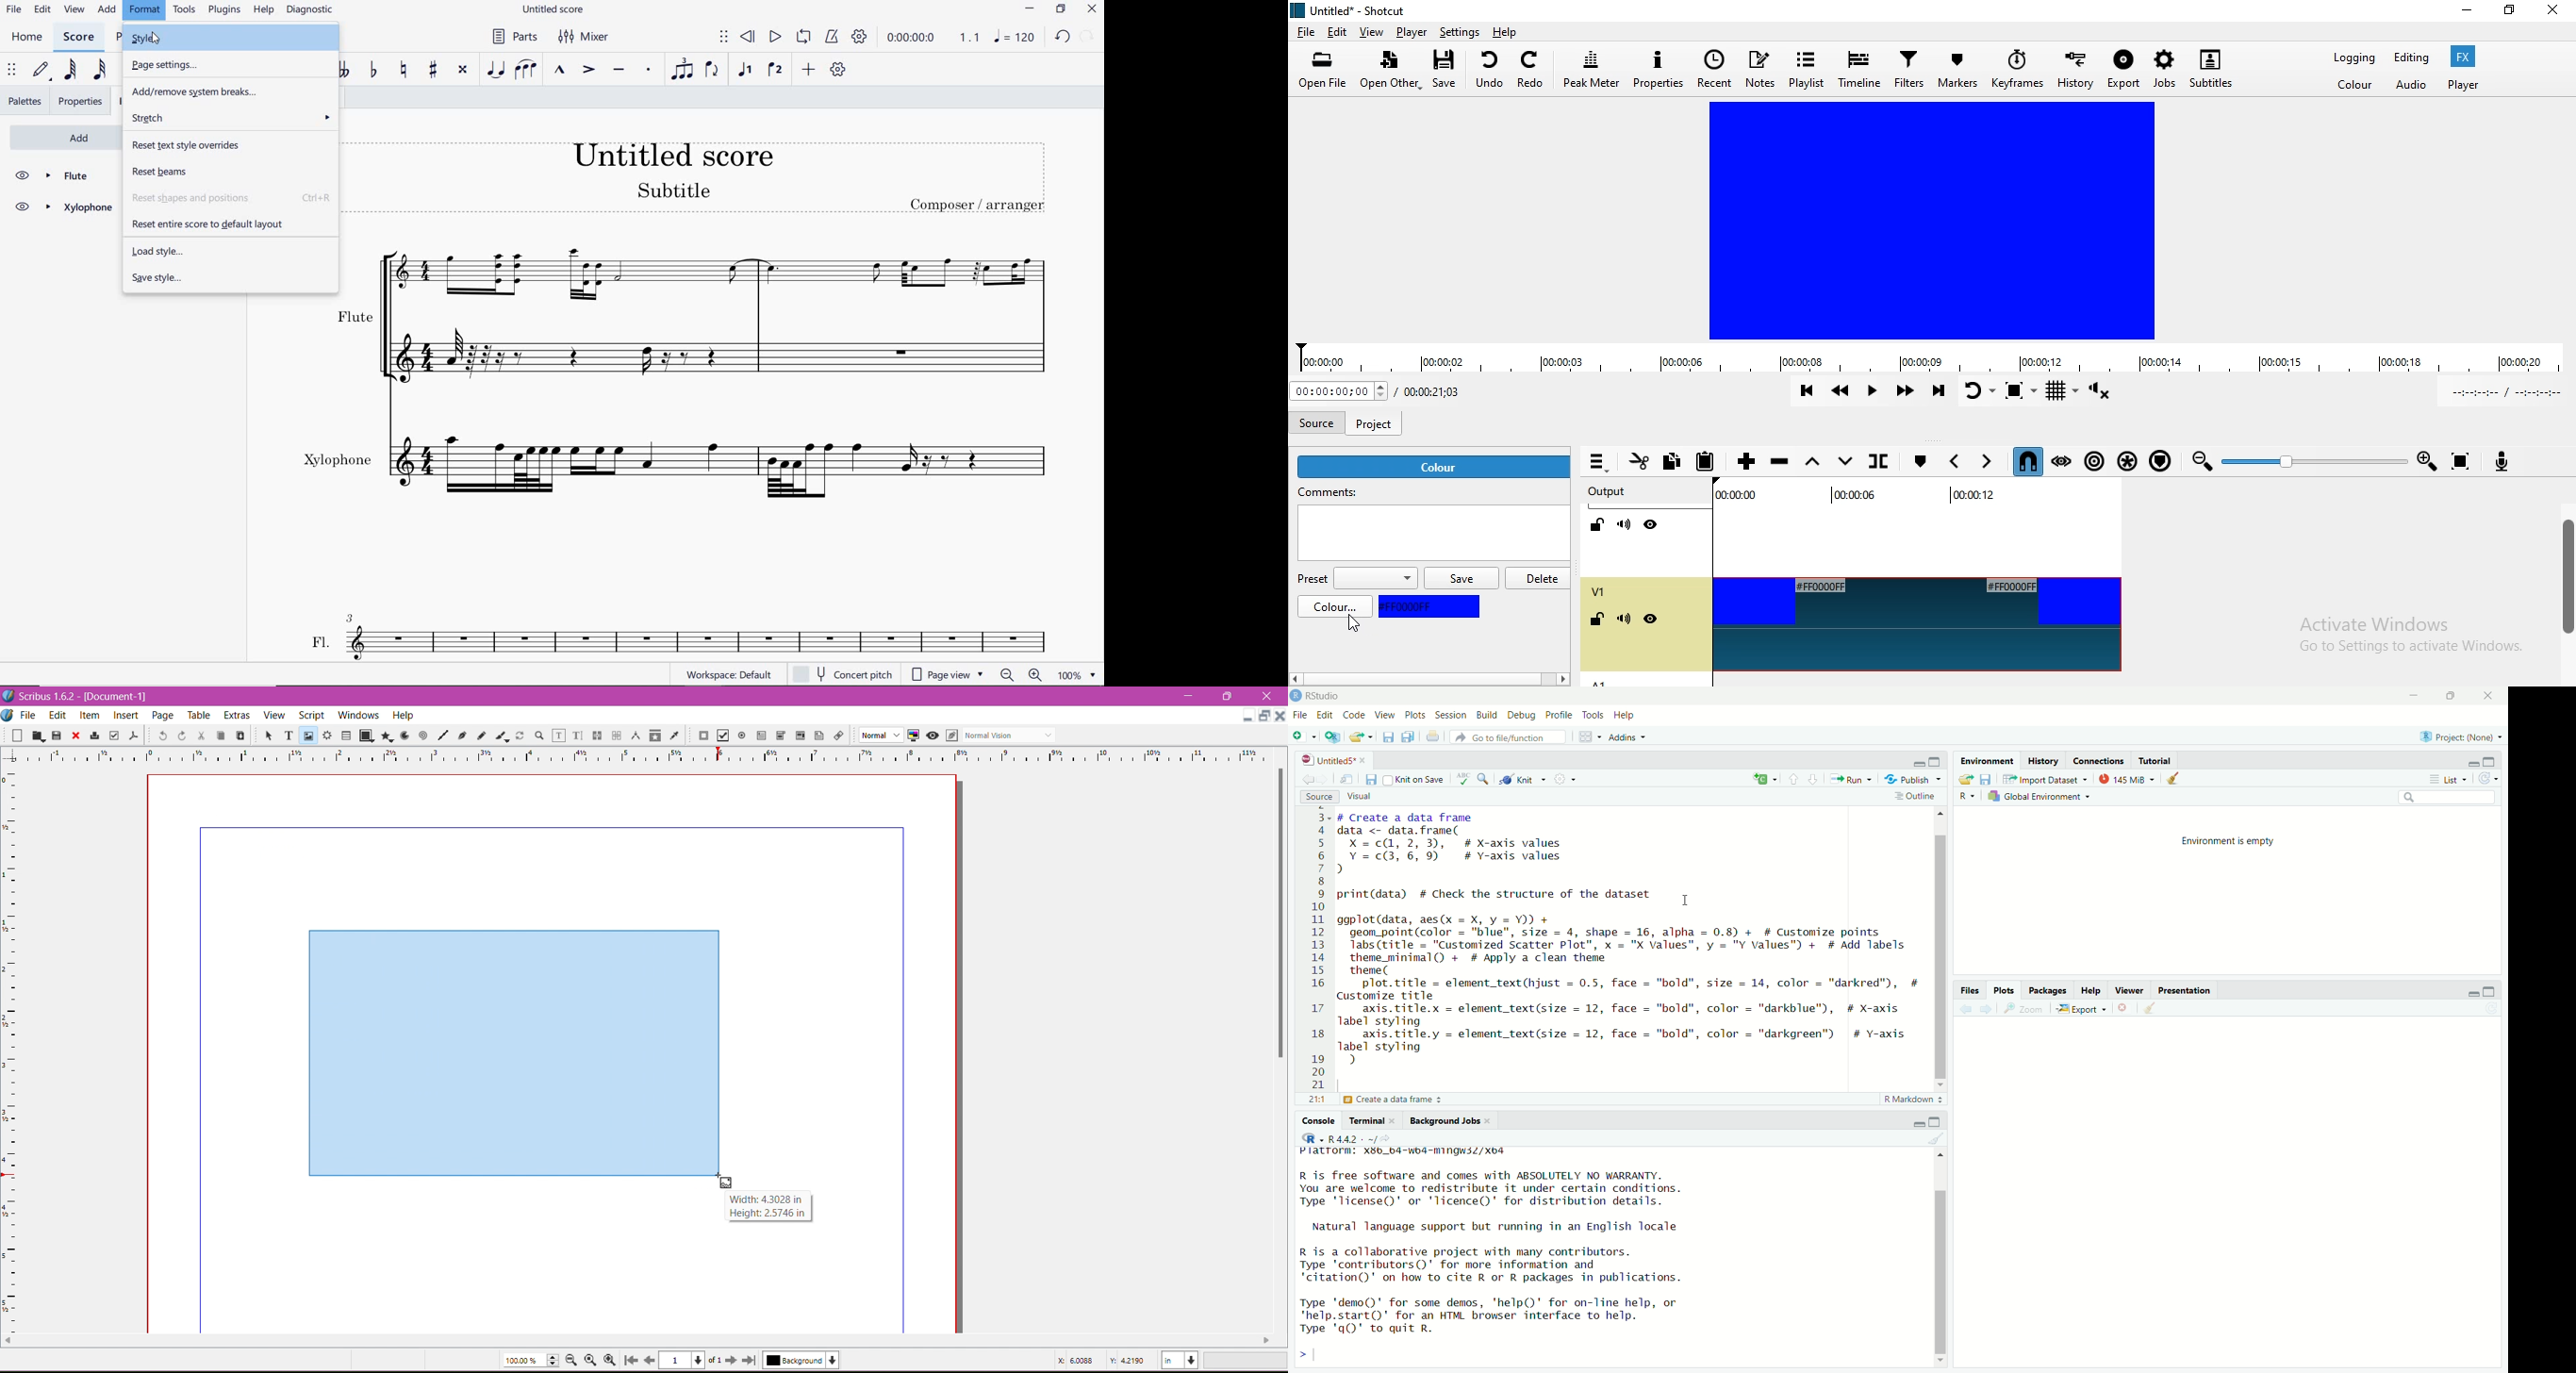 The width and height of the screenshot is (2576, 1400). Describe the element at coordinates (1329, 781) in the screenshot. I see `Go forward to the next source location` at that location.